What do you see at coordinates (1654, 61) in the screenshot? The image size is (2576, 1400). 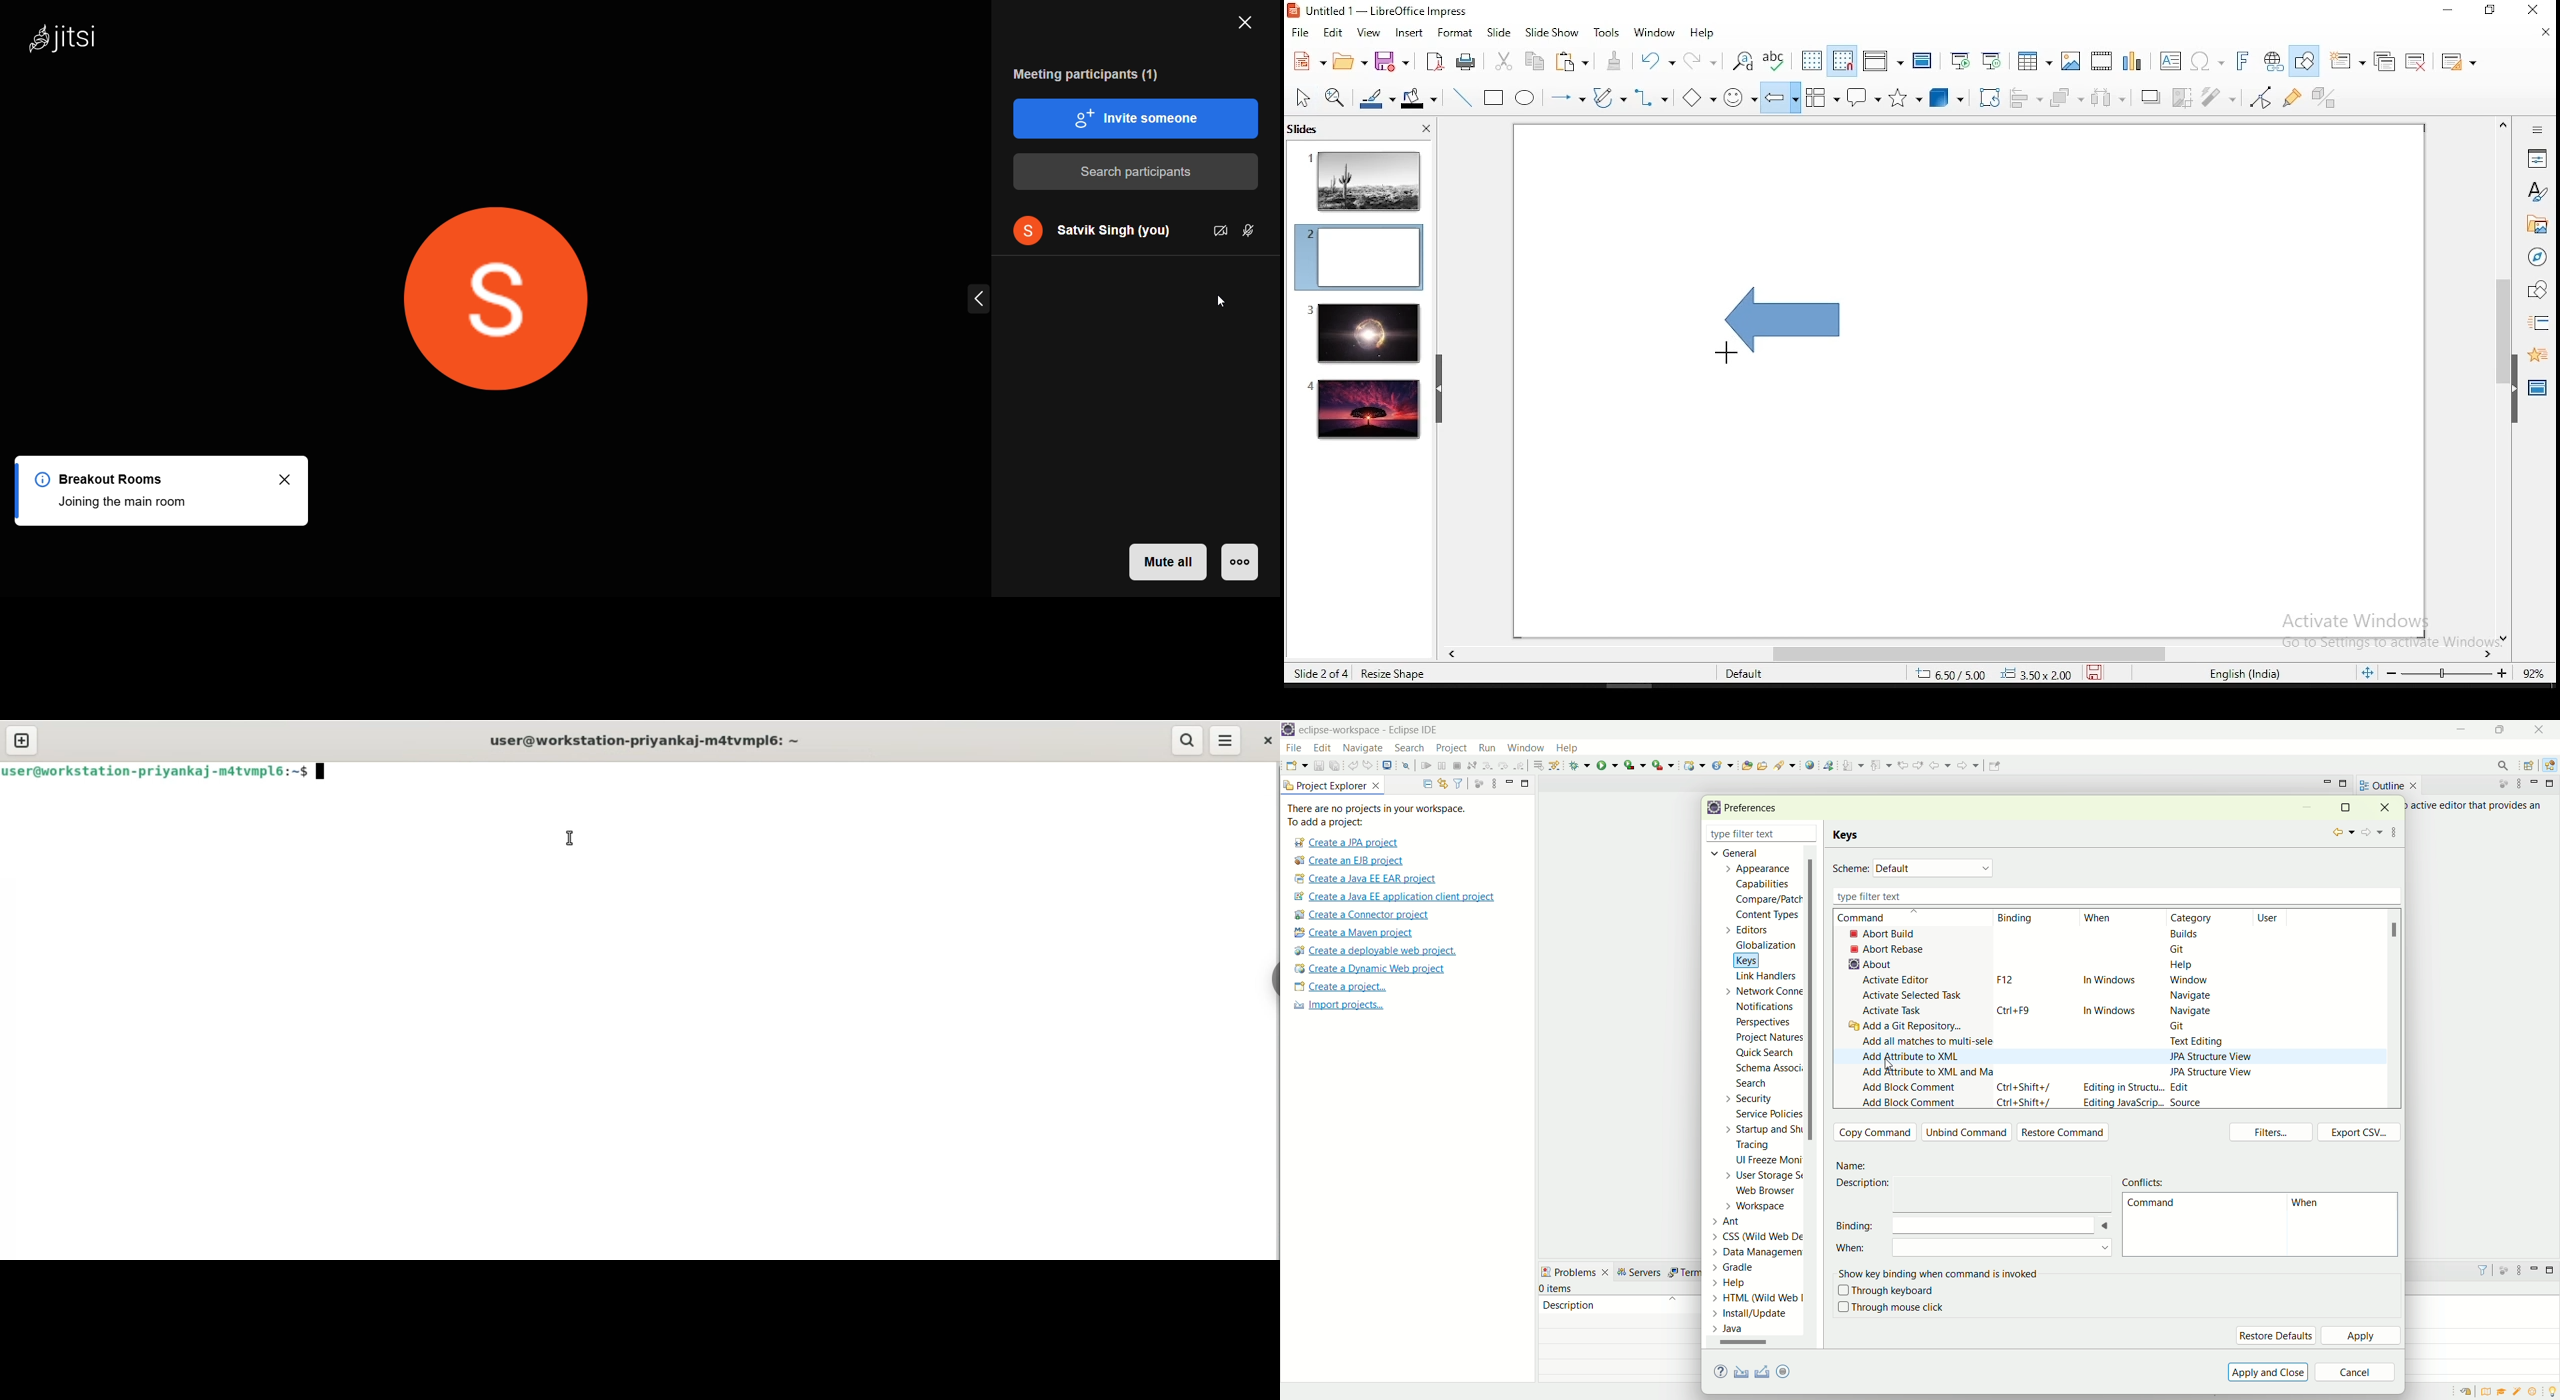 I see `undo` at bounding box center [1654, 61].